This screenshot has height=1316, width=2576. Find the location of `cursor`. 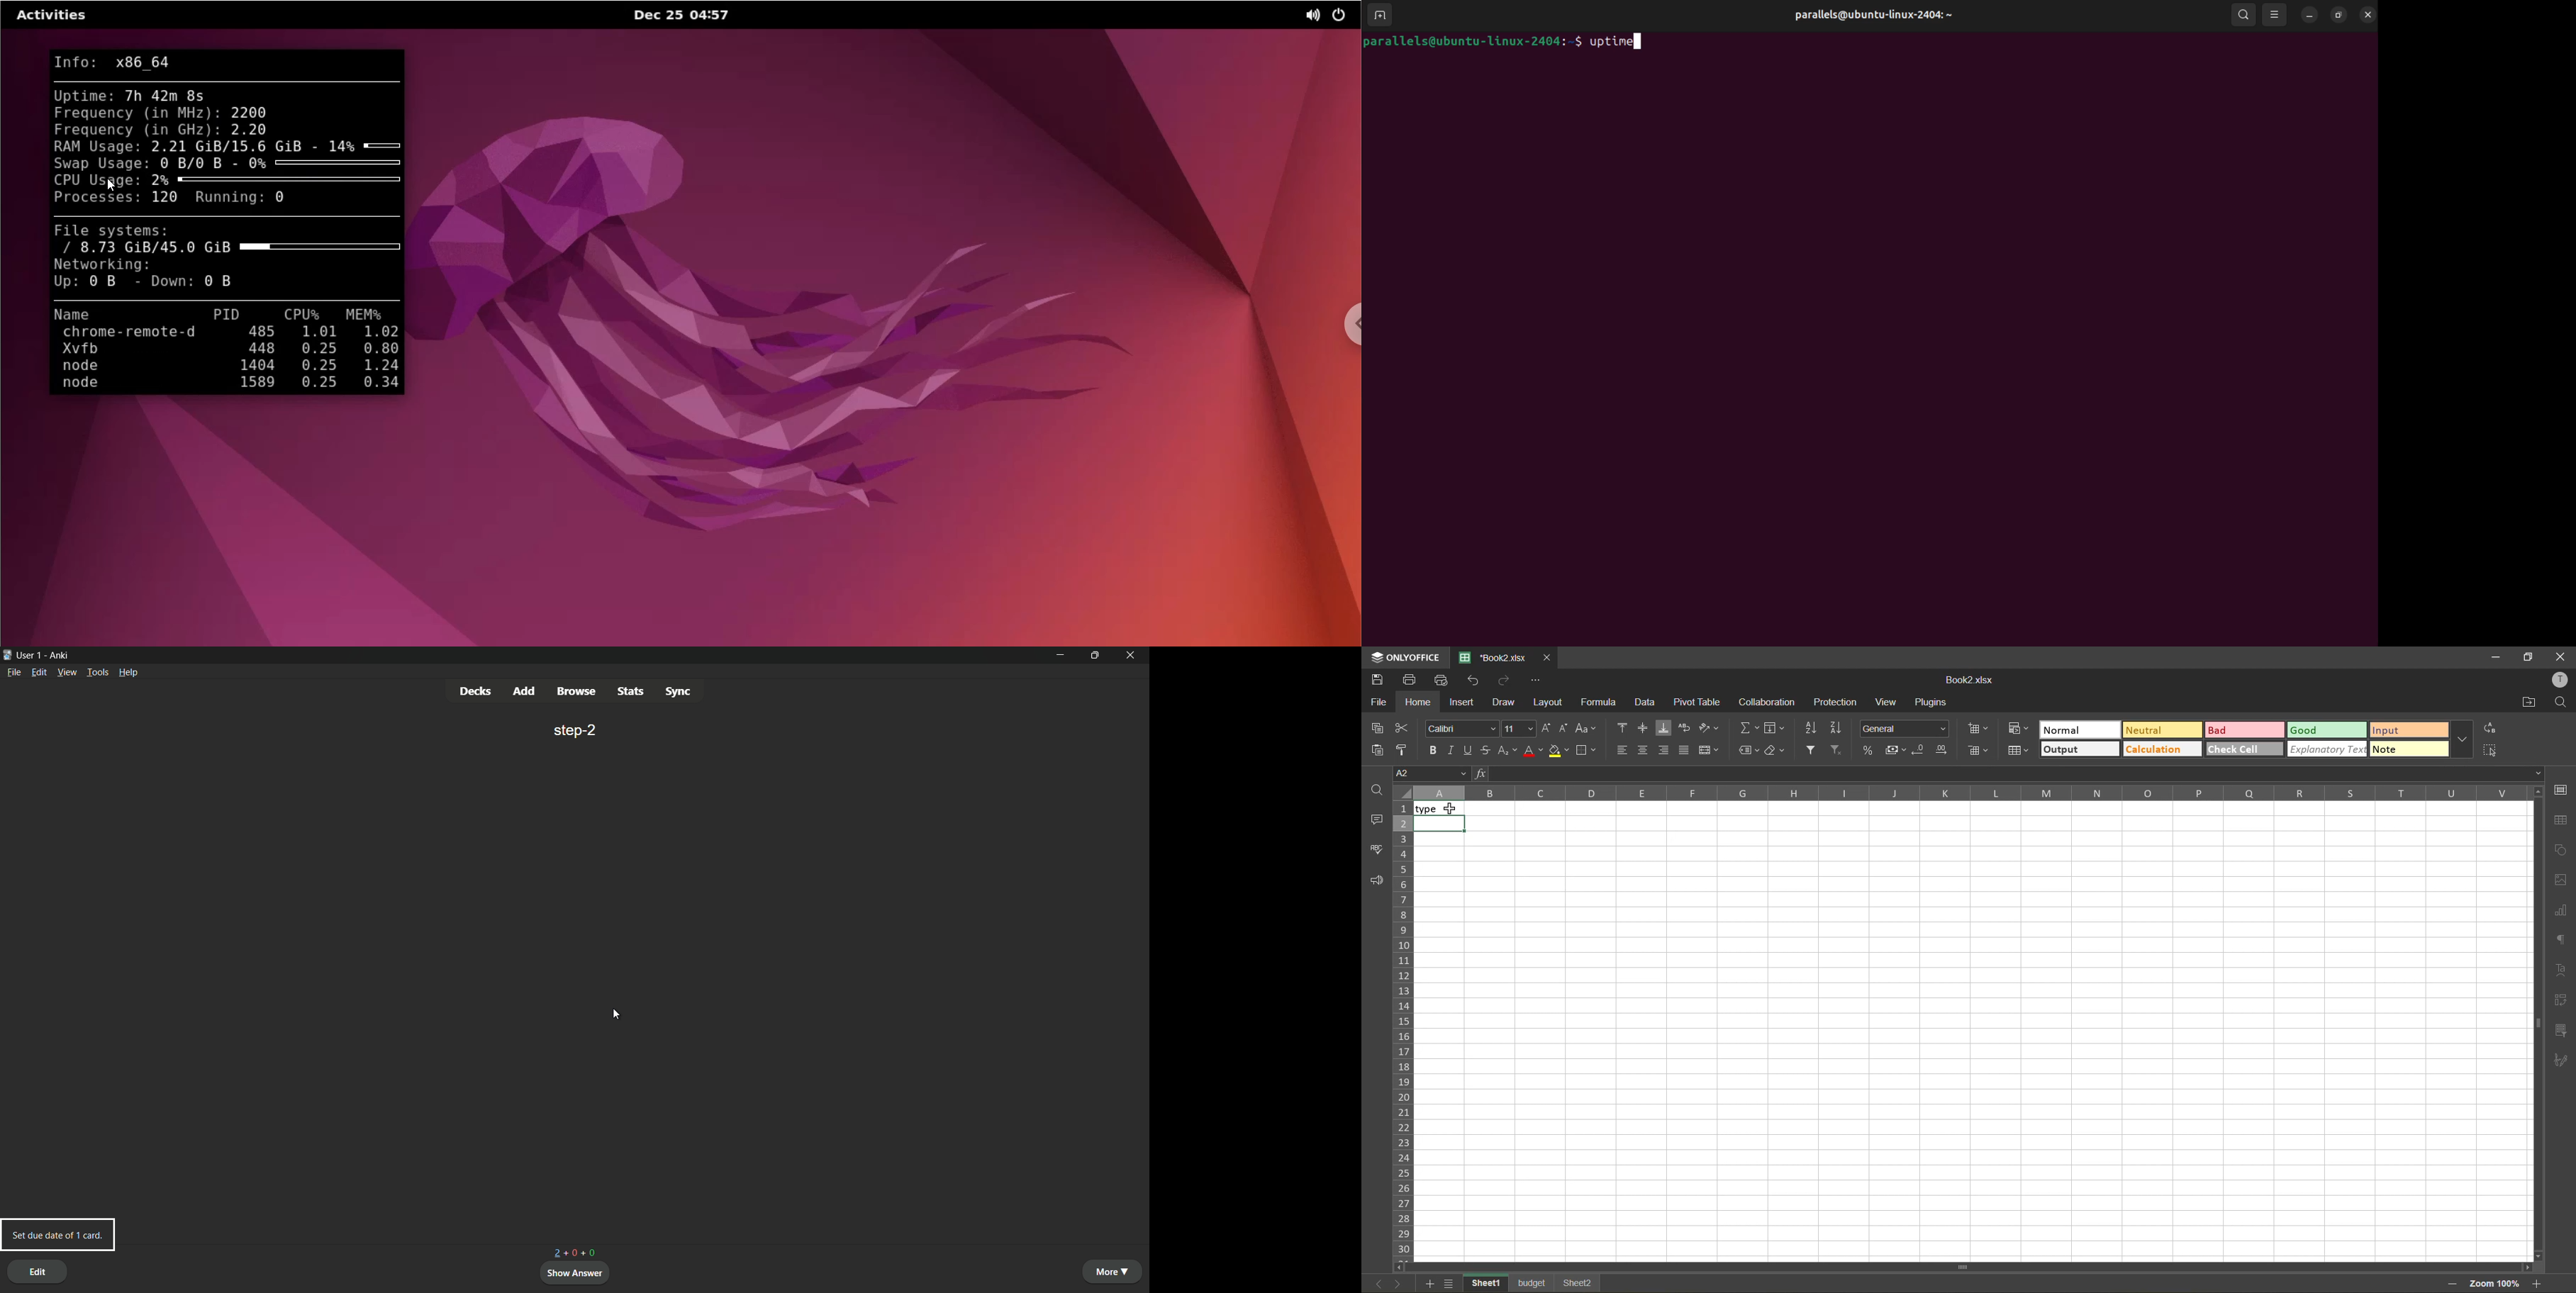

cursor is located at coordinates (619, 1014).